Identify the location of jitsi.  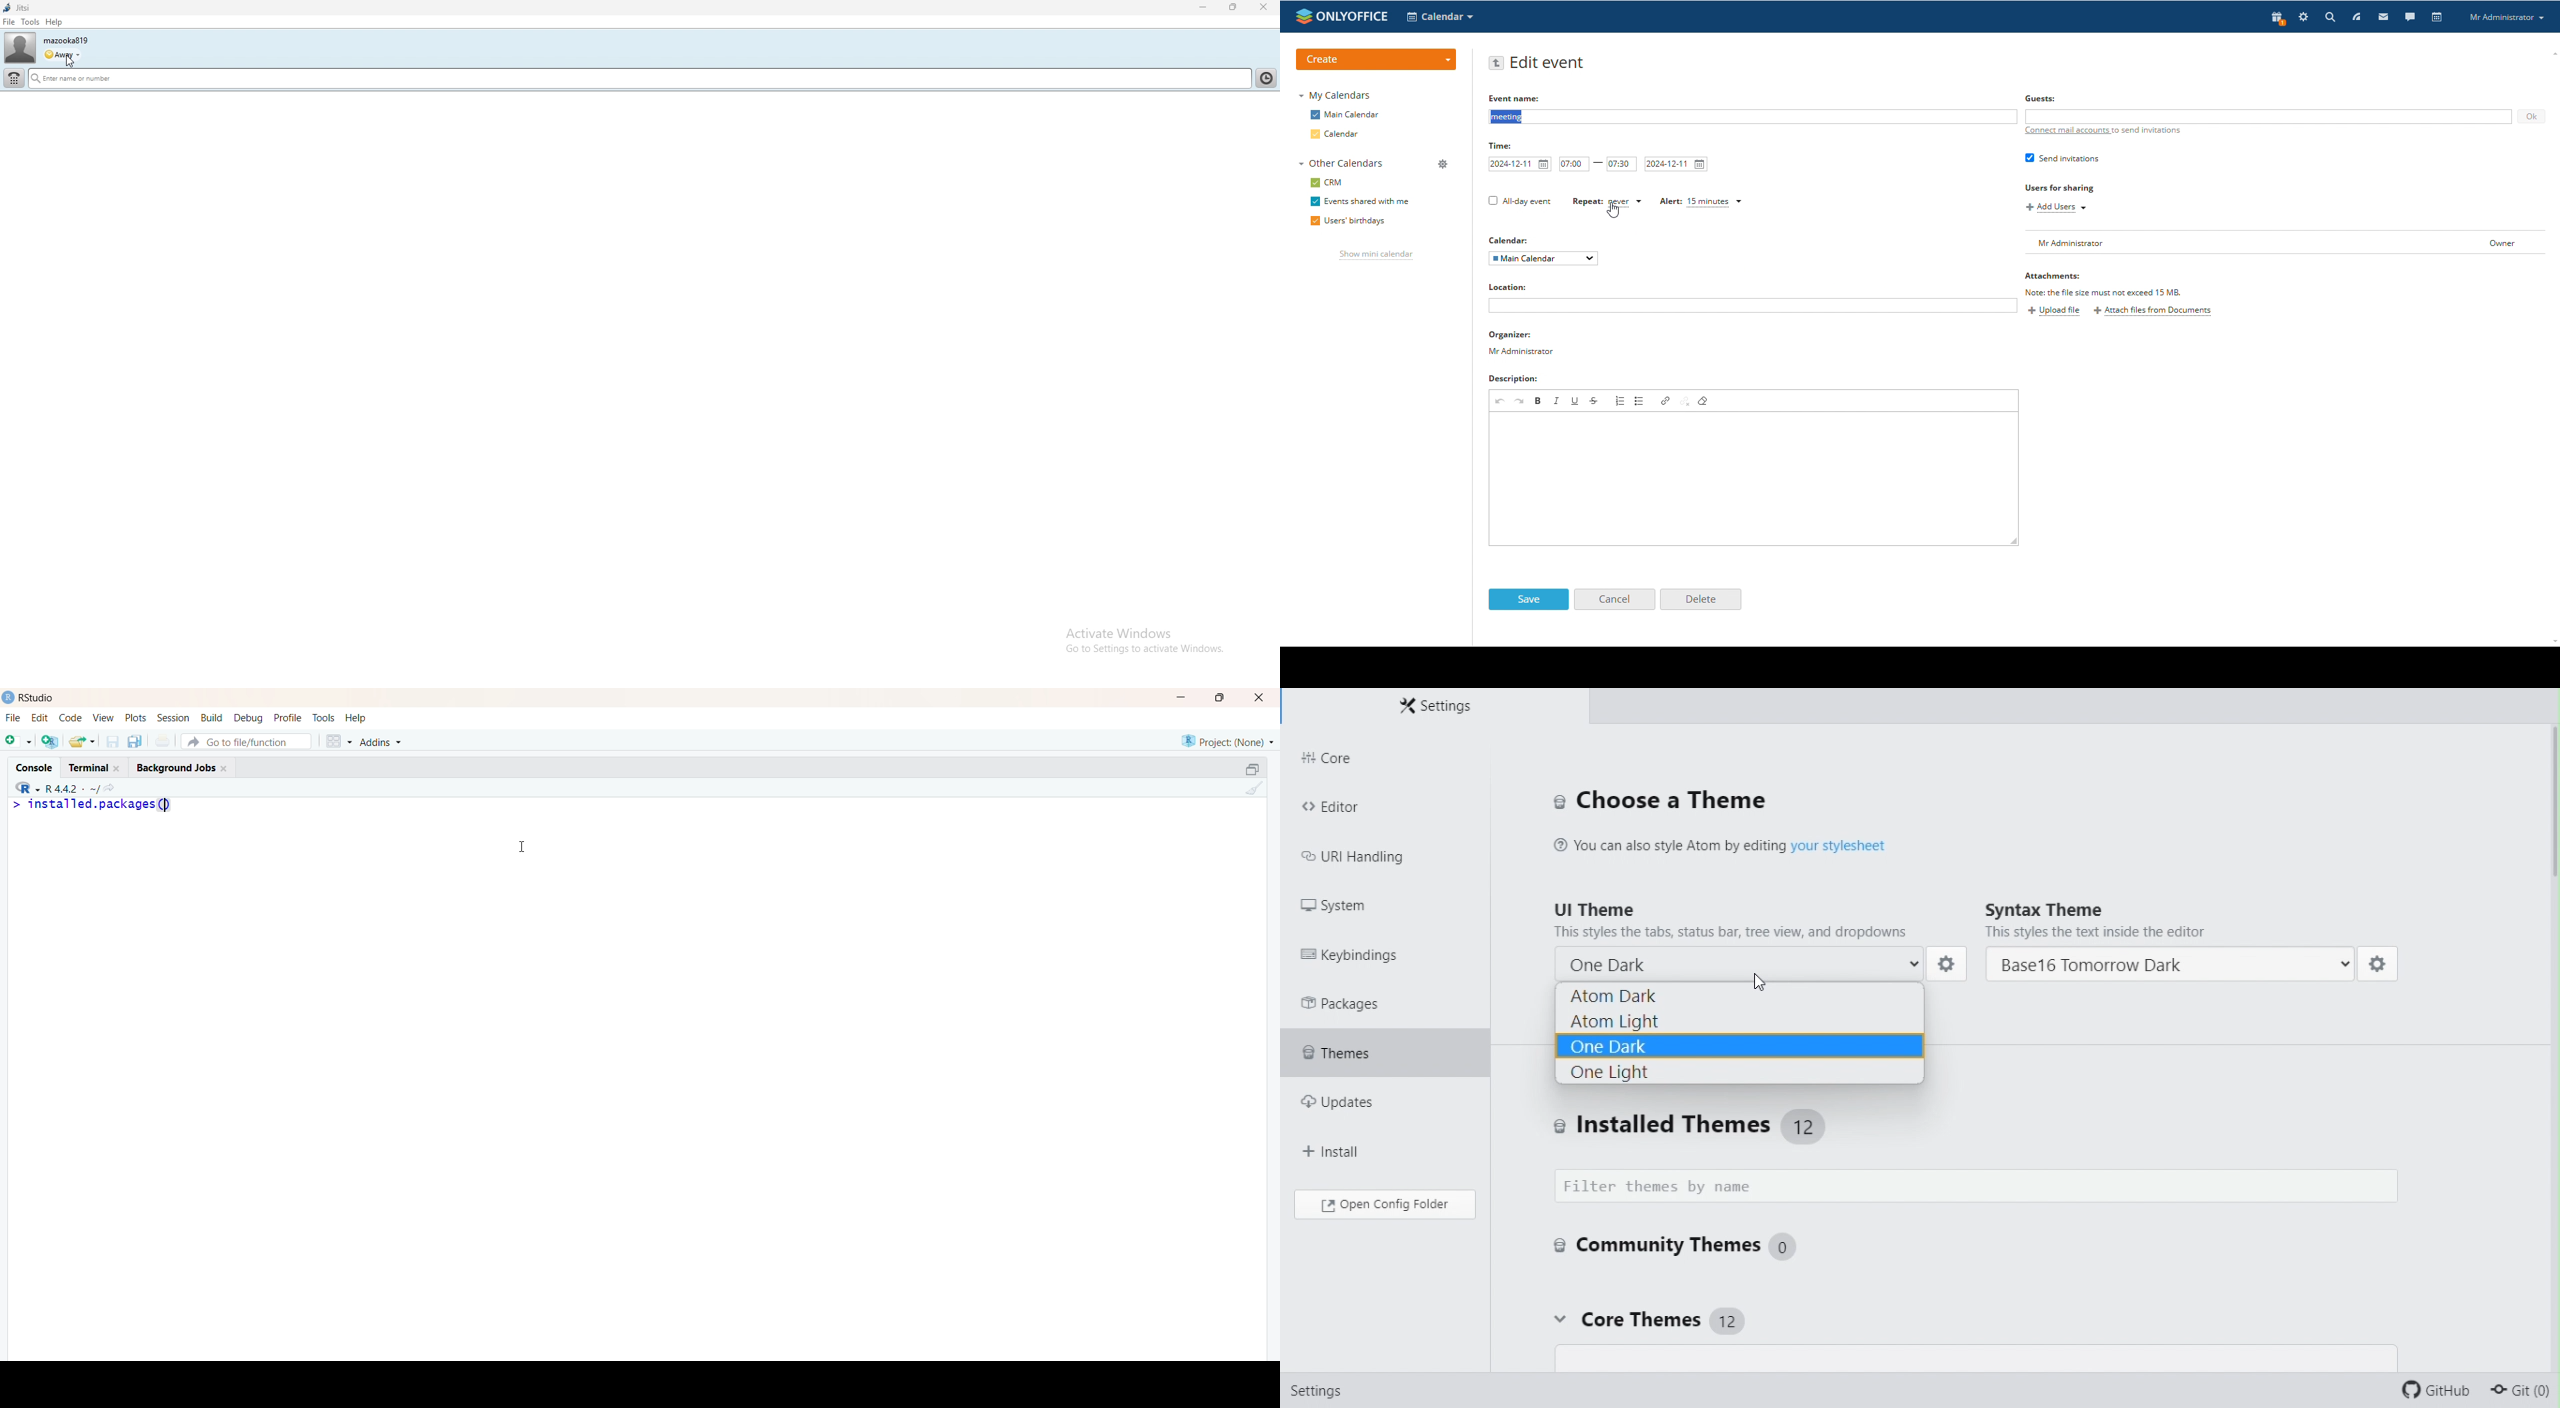
(17, 8).